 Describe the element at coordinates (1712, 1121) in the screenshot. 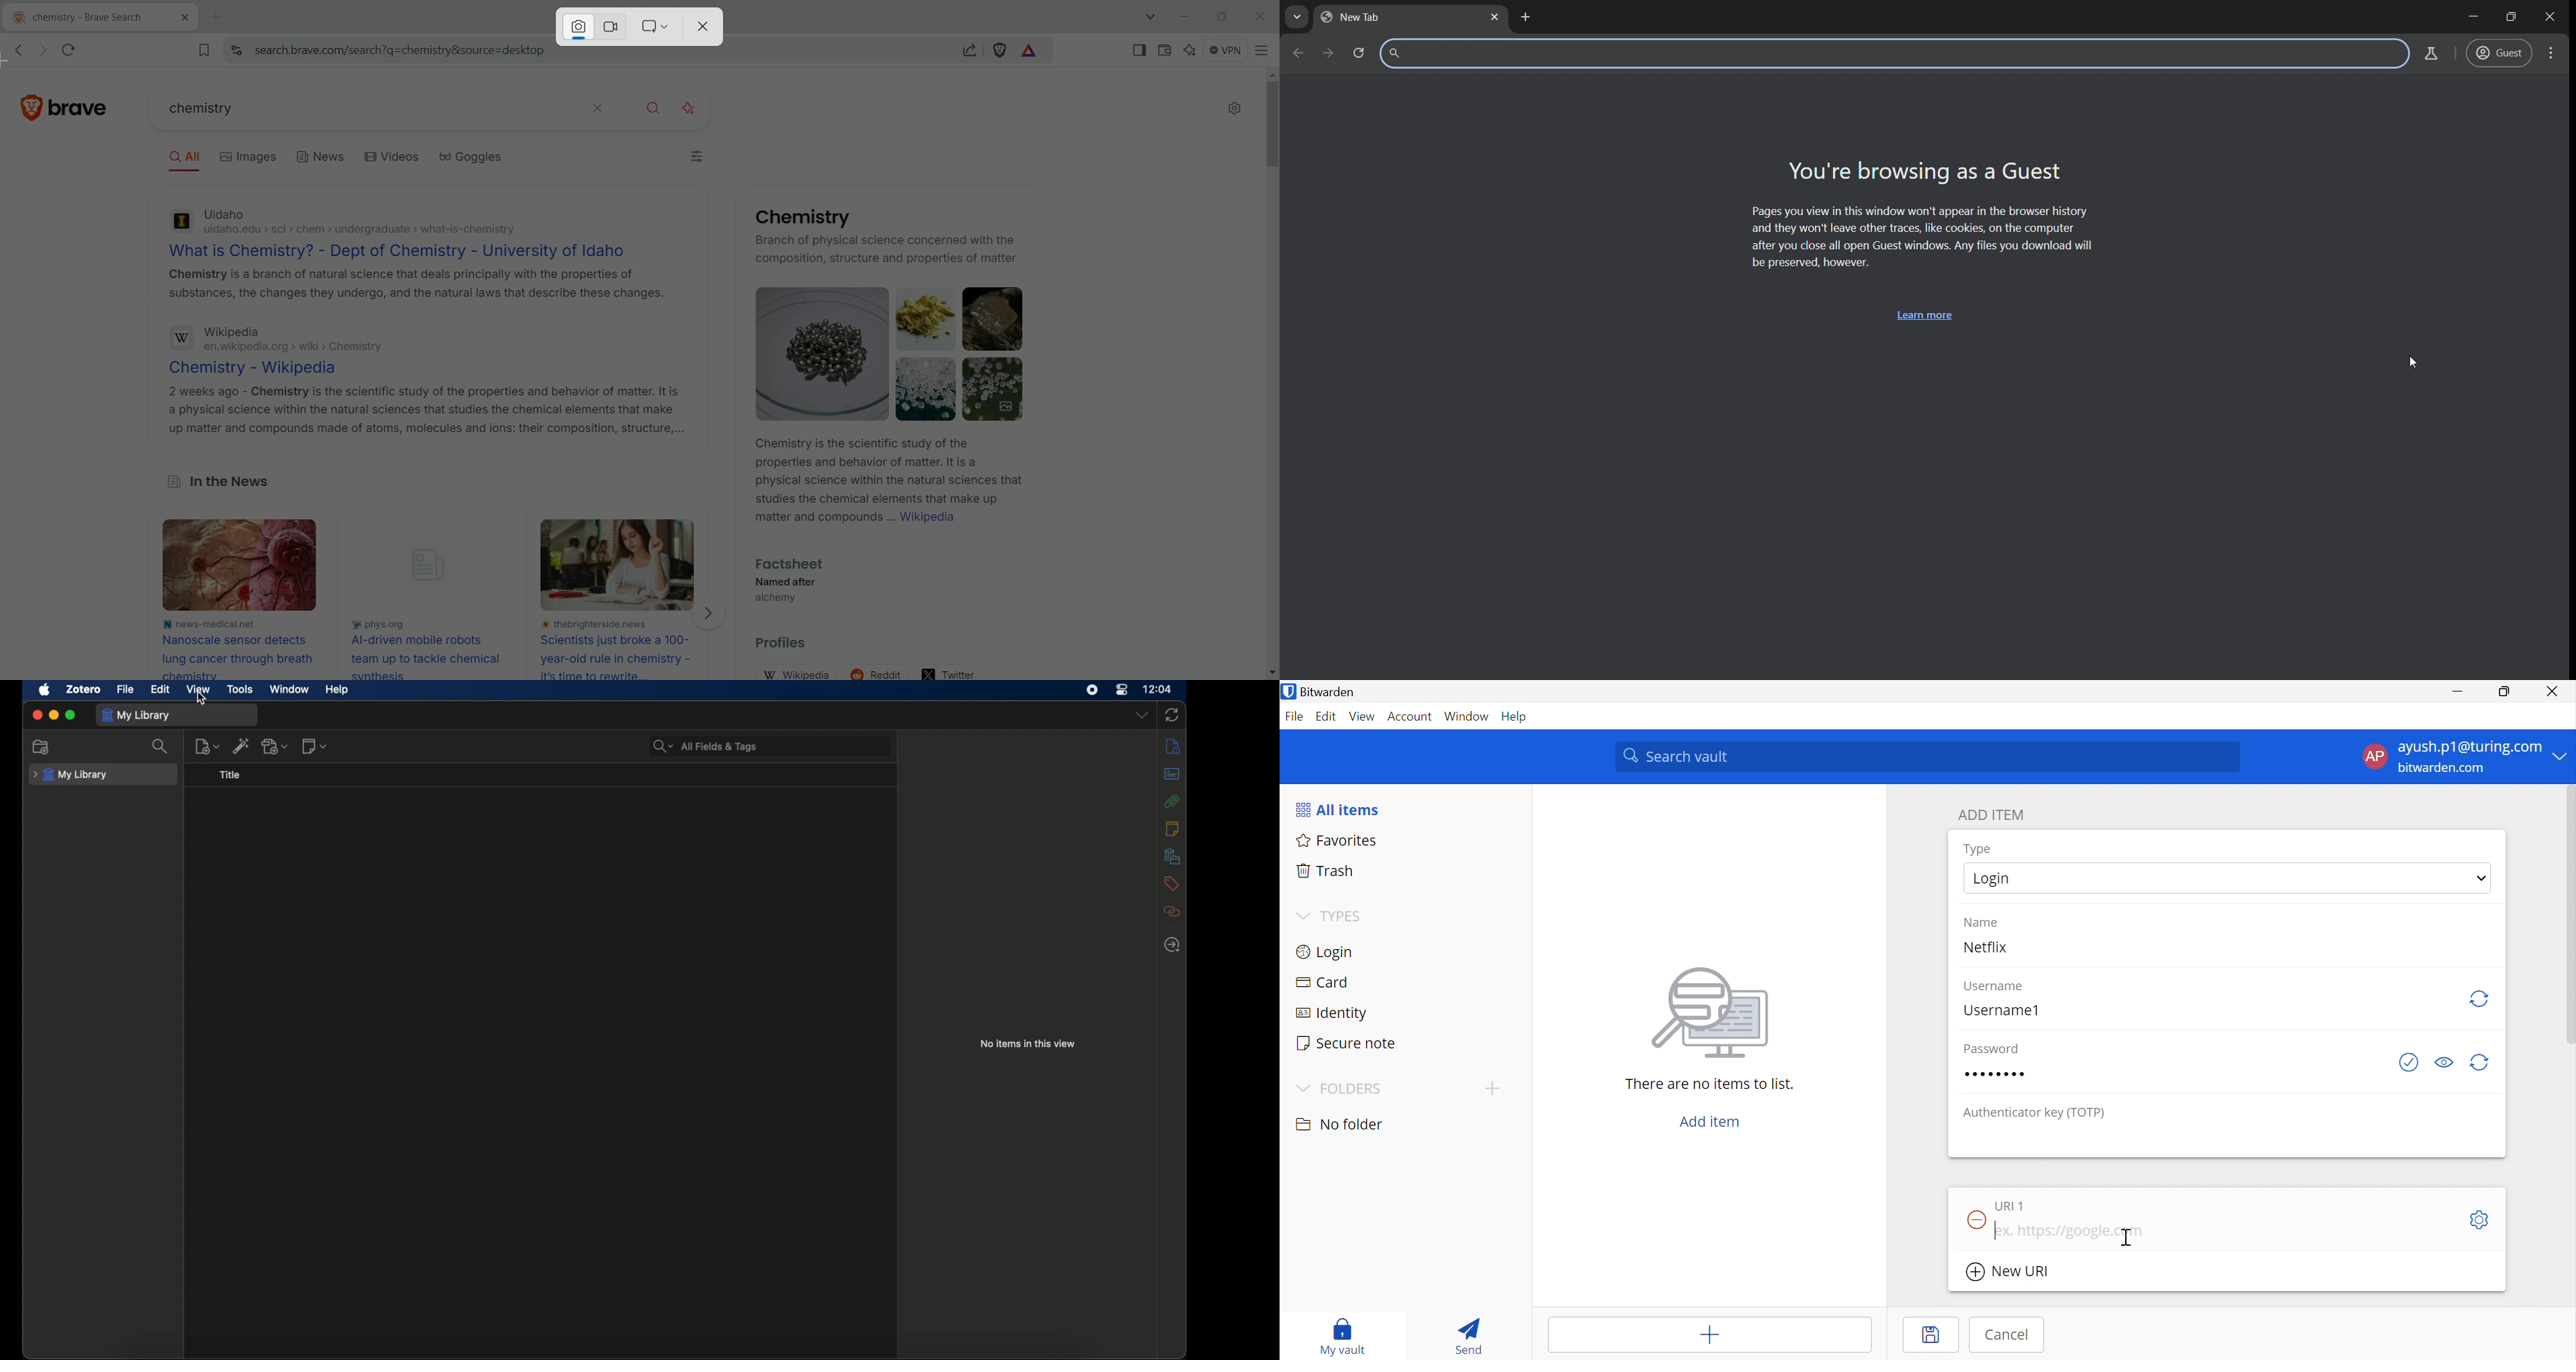

I see `Add item` at that location.